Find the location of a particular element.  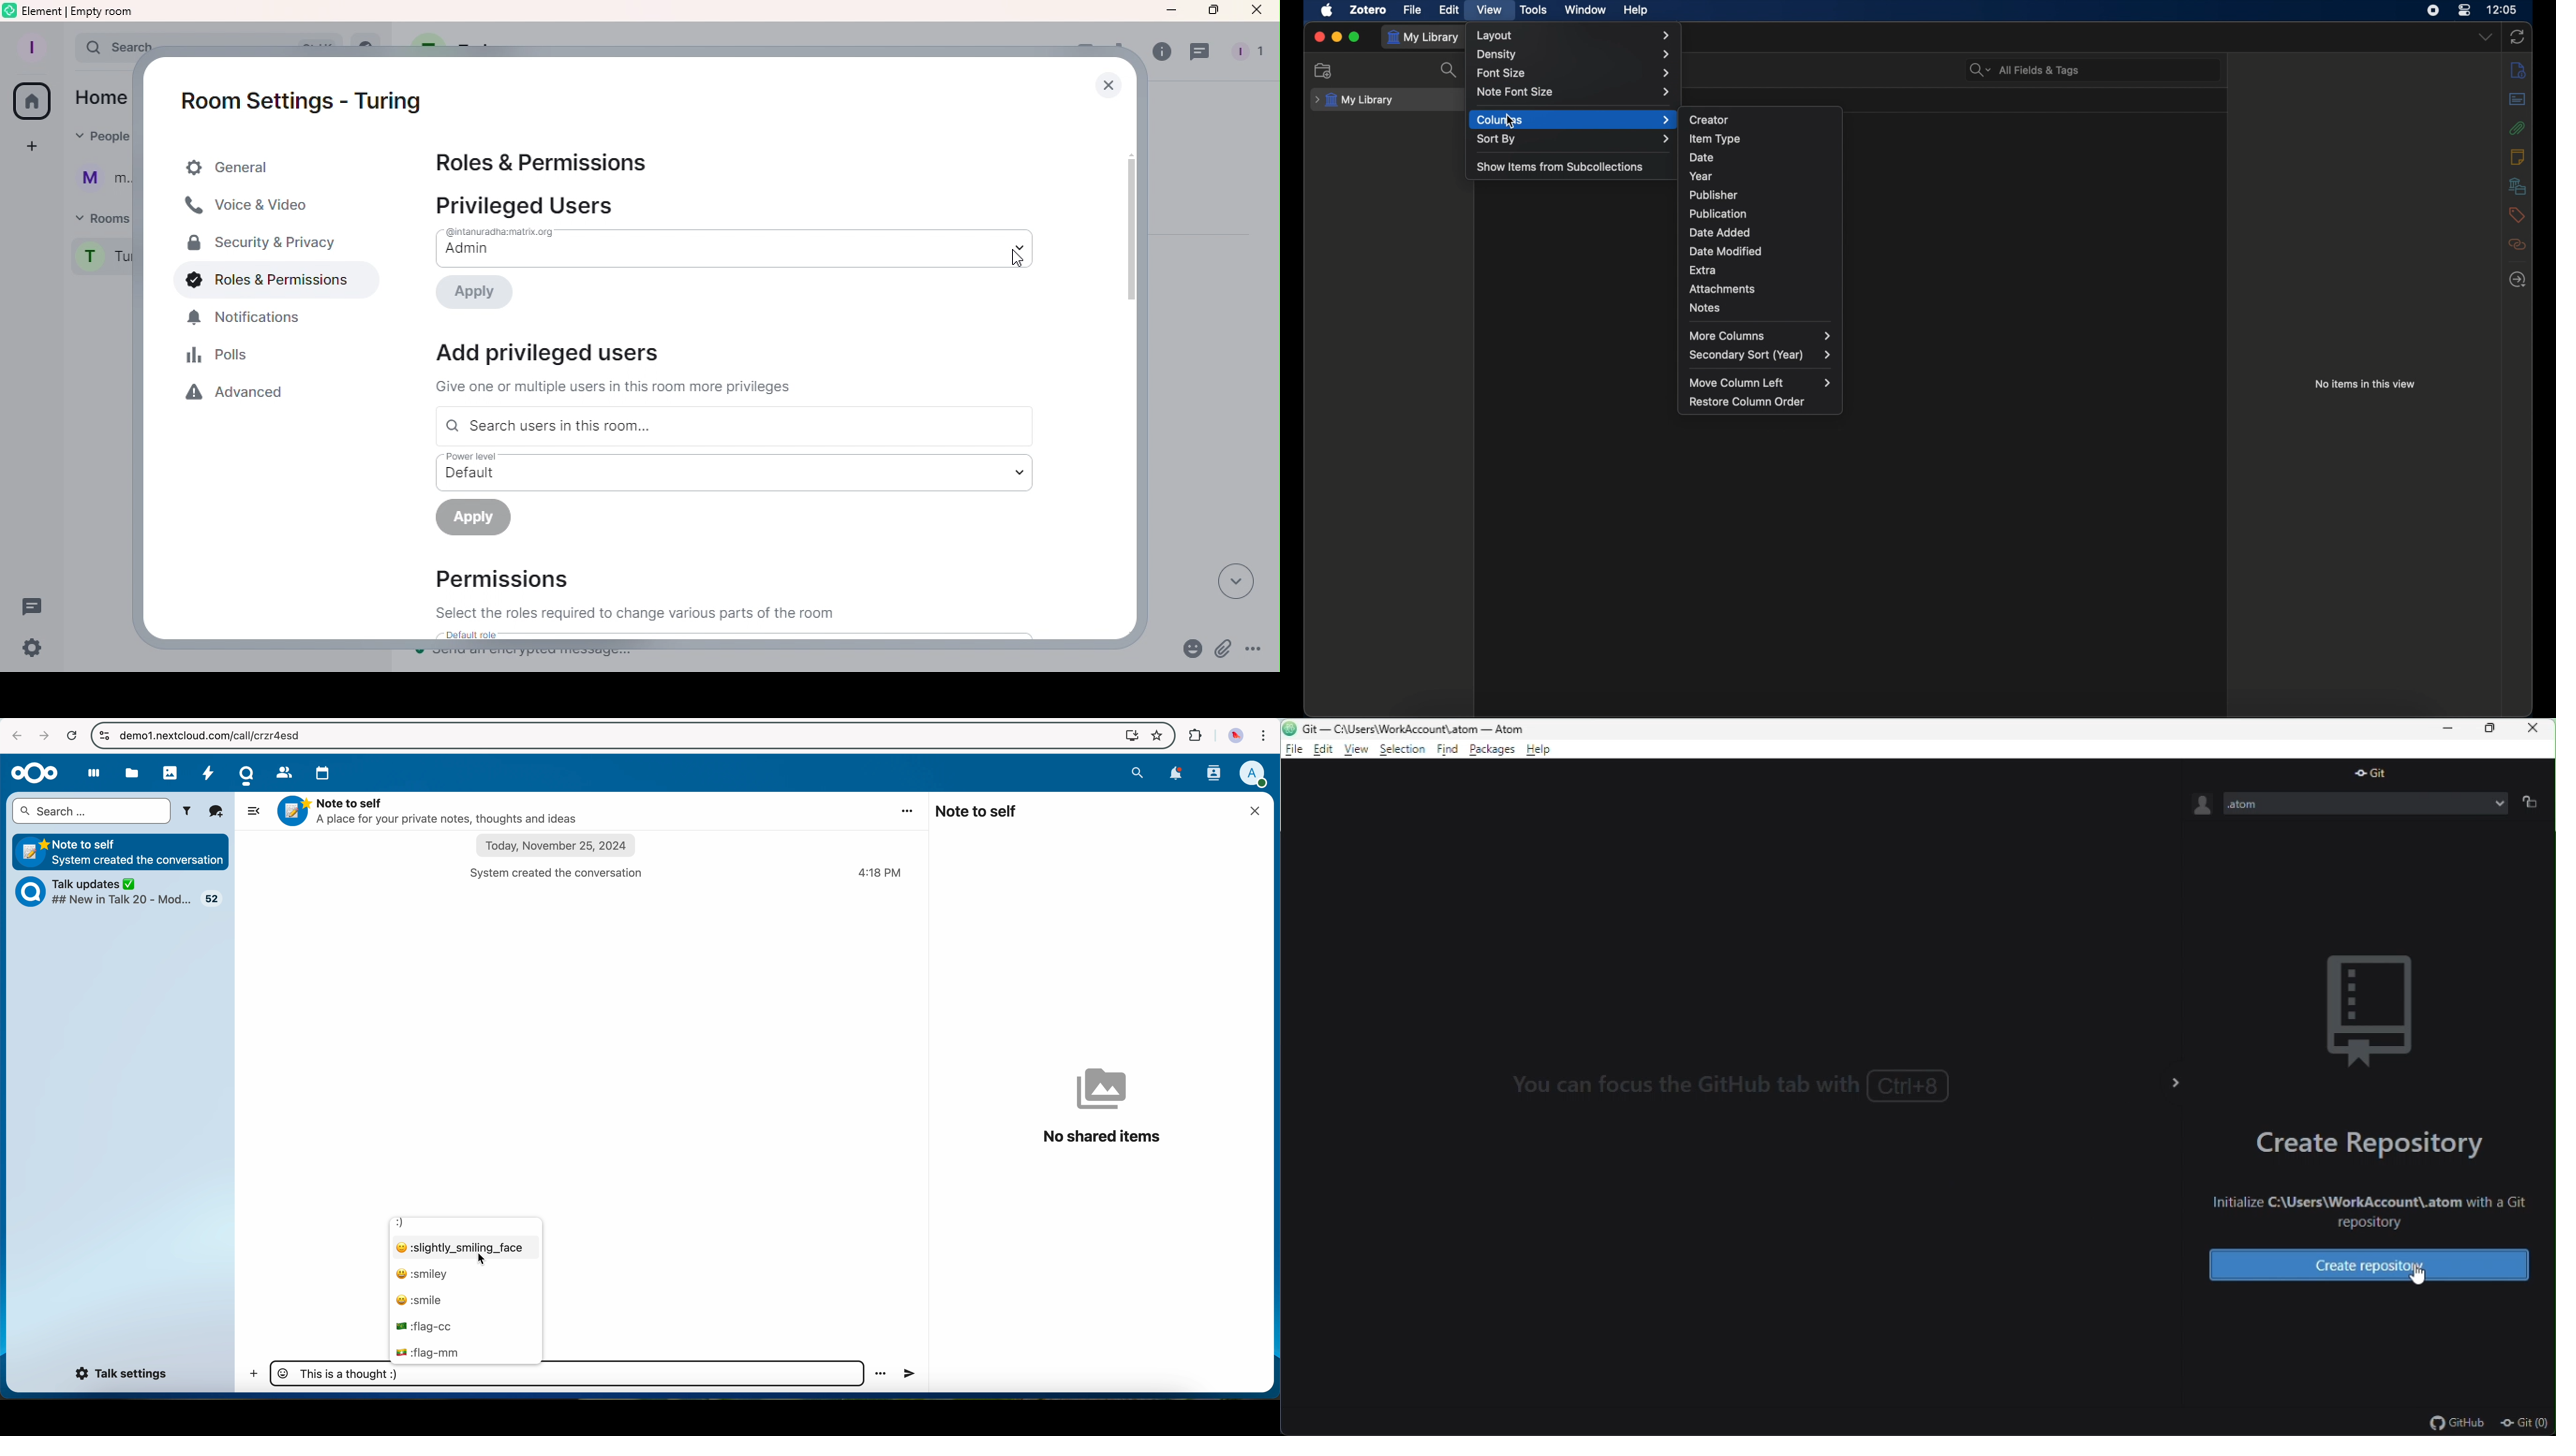

Close is located at coordinates (1107, 82).